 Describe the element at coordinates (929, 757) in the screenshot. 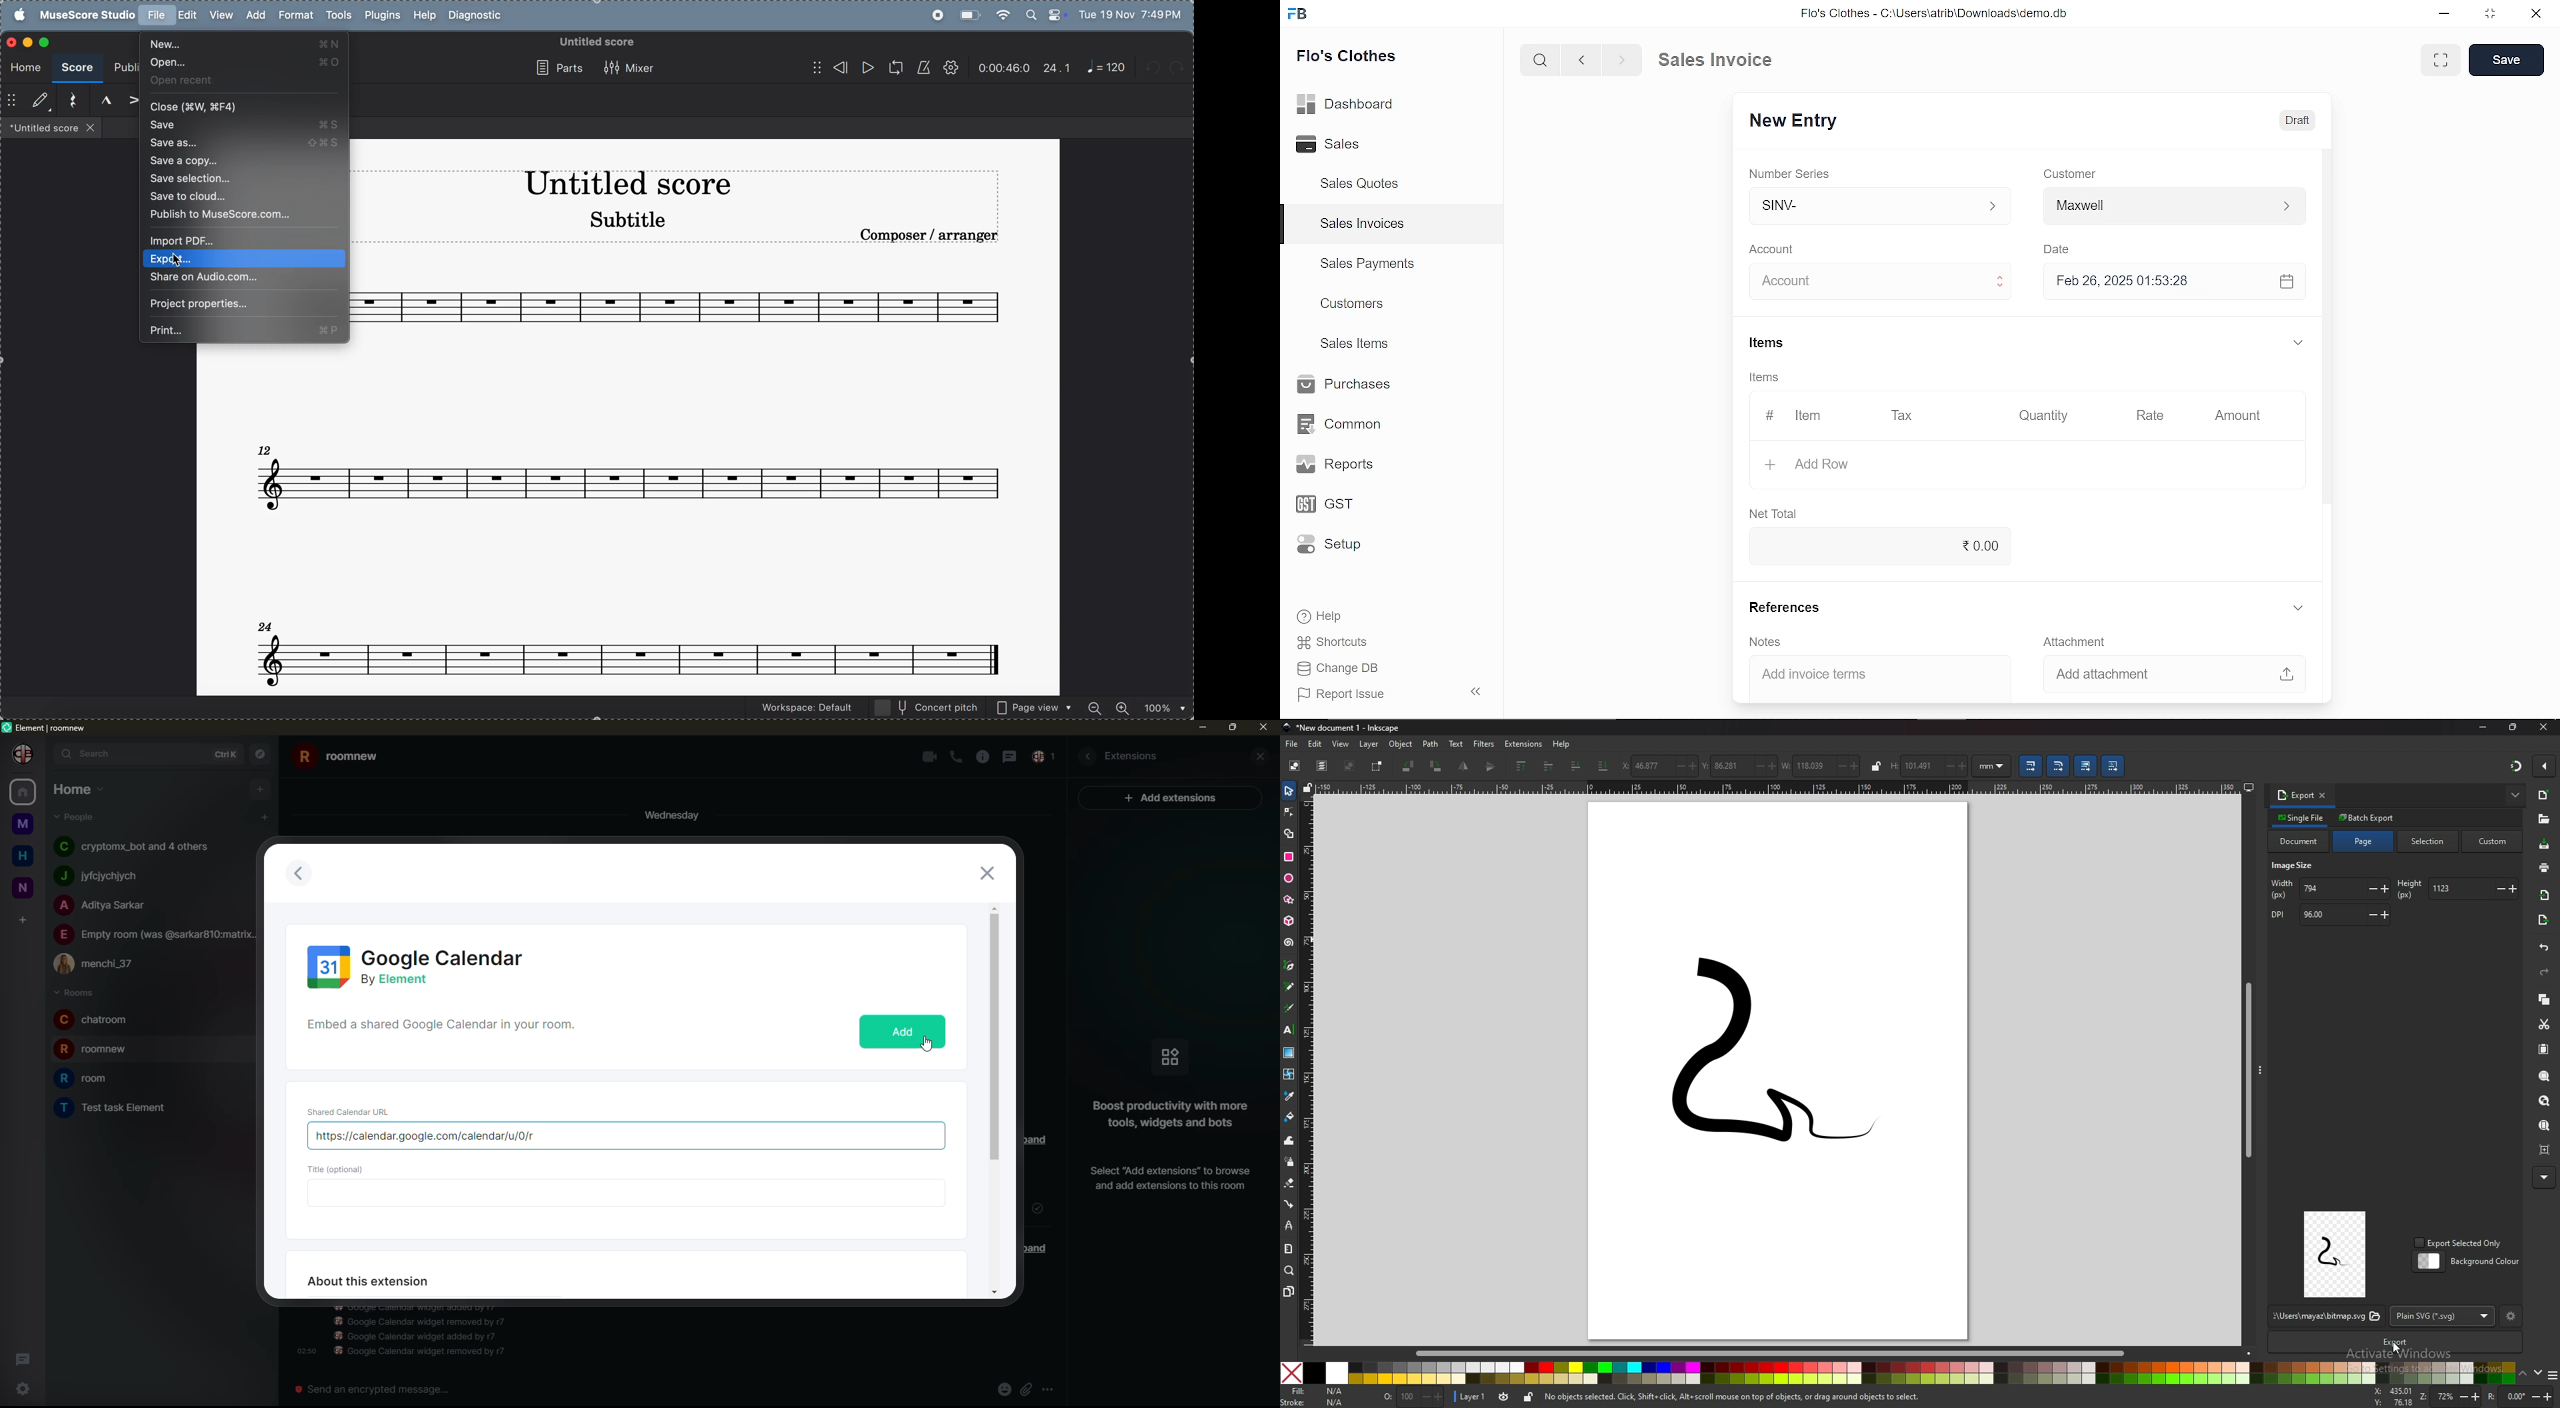

I see `video` at that location.